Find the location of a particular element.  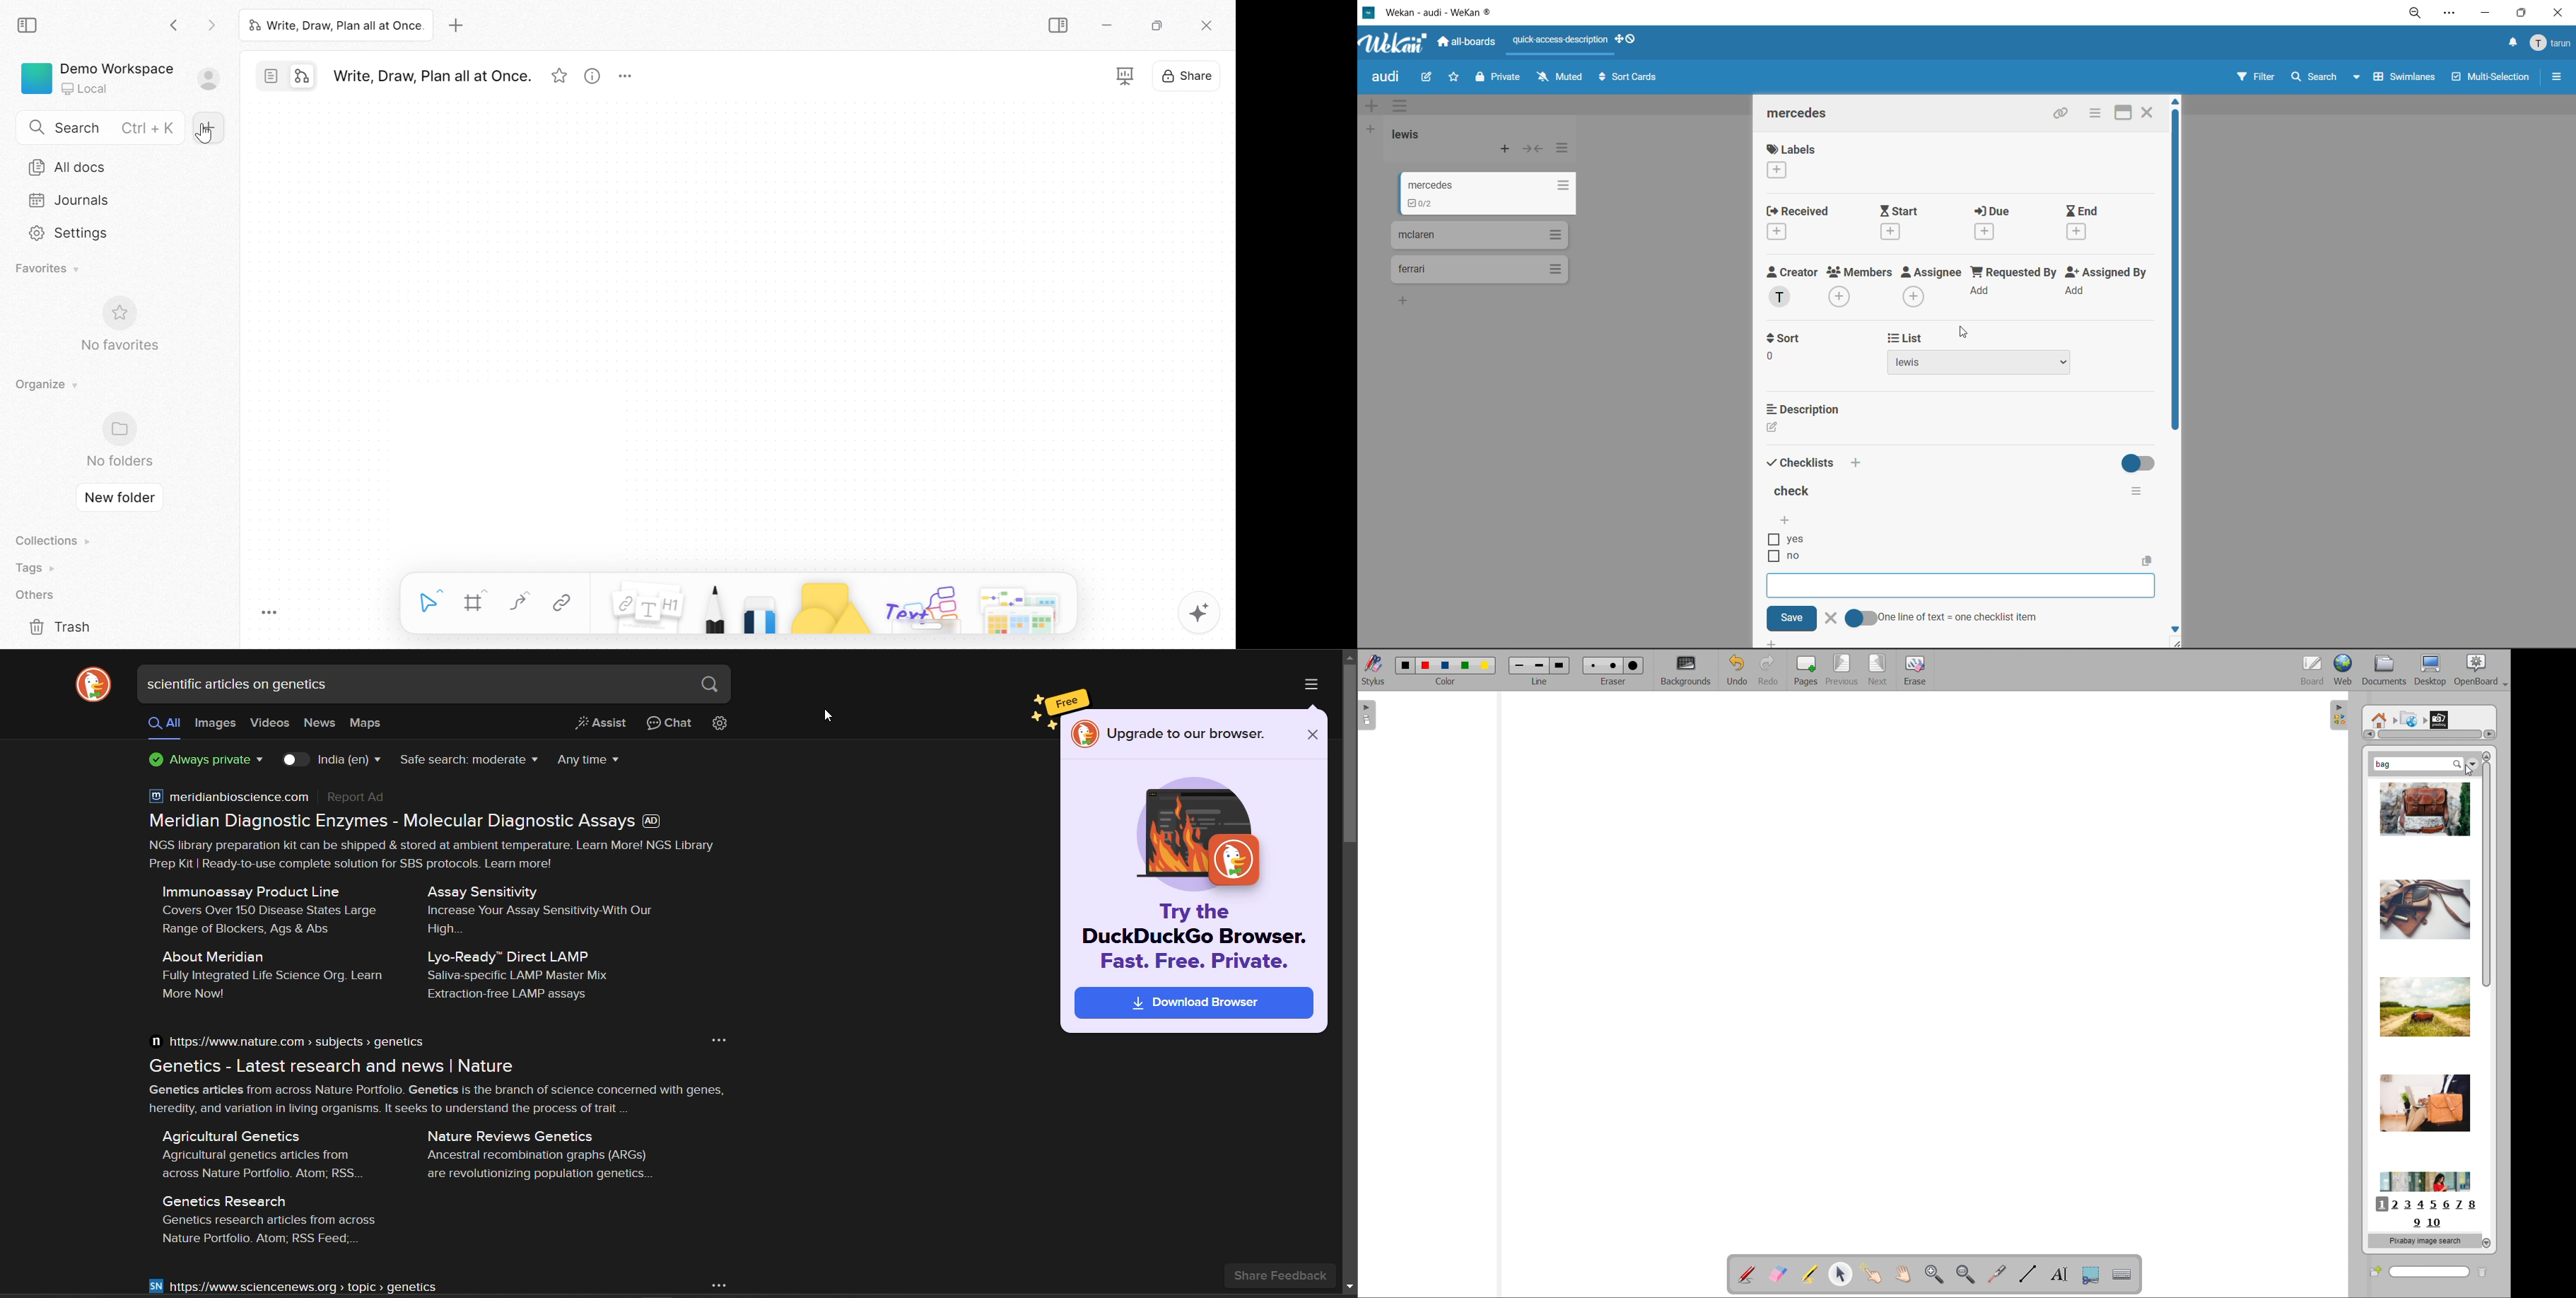

show desktop drag handles is located at coordinates (1631, 39).